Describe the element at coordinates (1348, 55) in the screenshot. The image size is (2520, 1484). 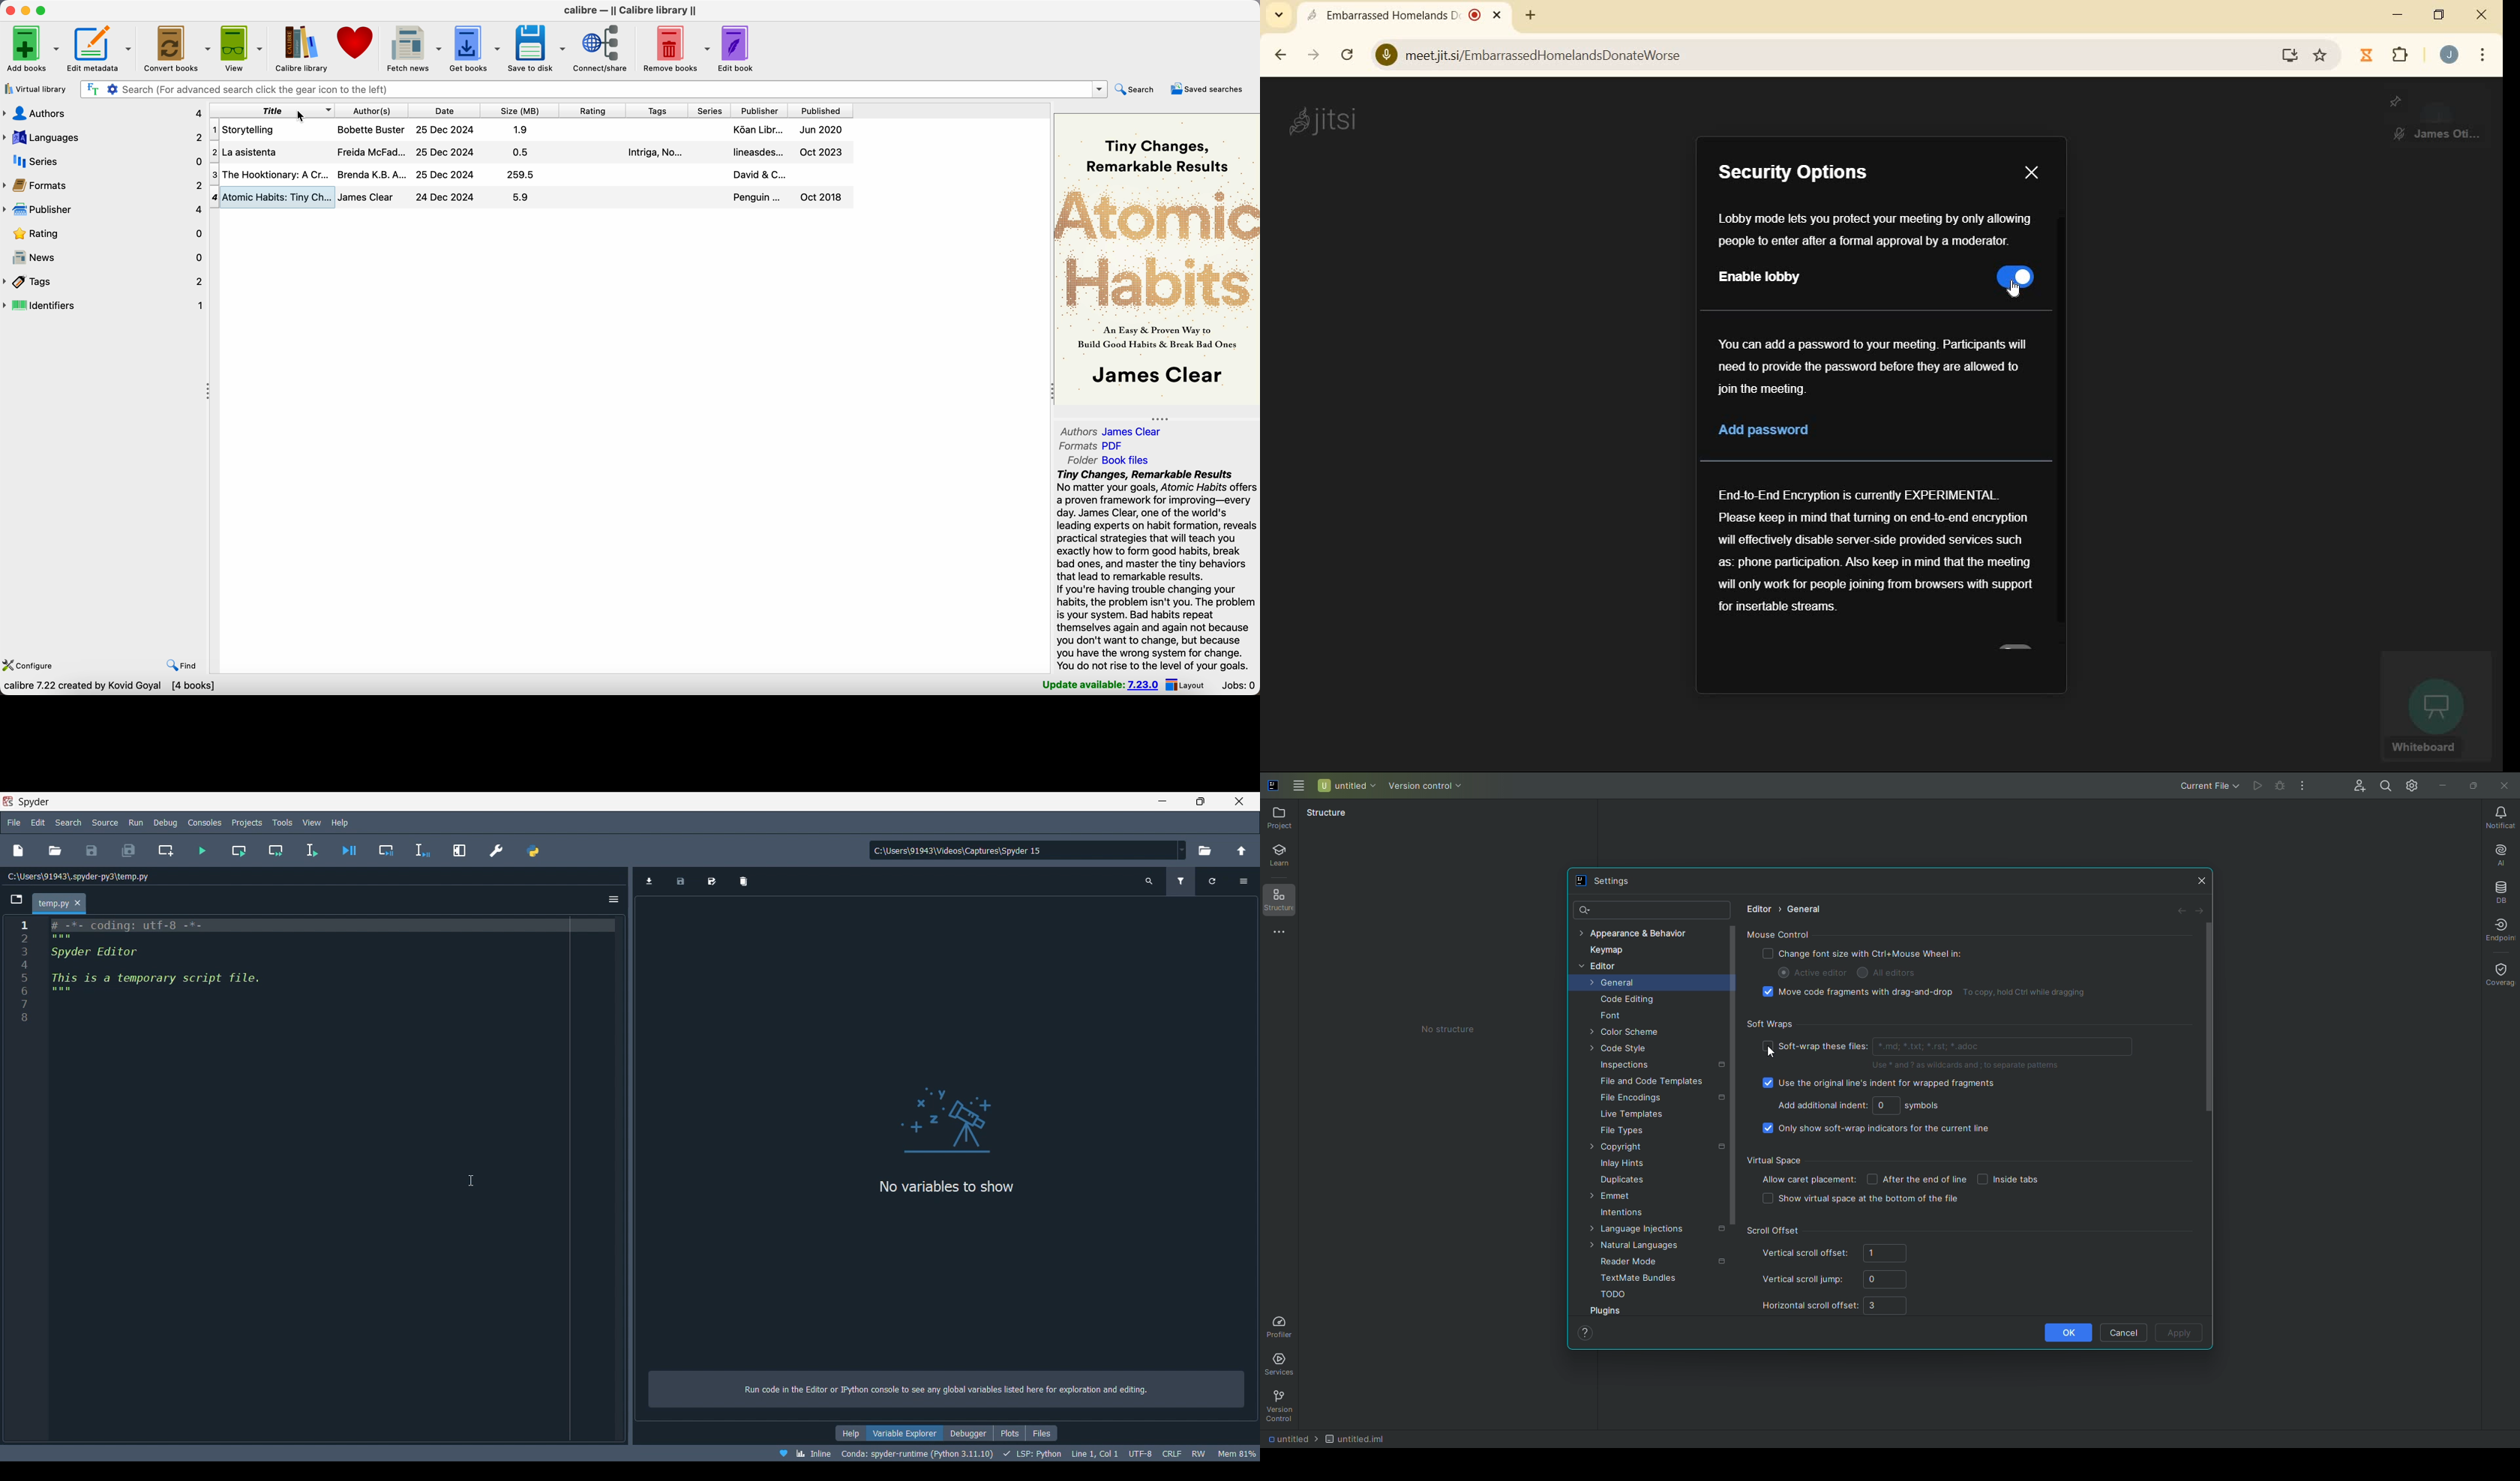
I see `reload` at that location.